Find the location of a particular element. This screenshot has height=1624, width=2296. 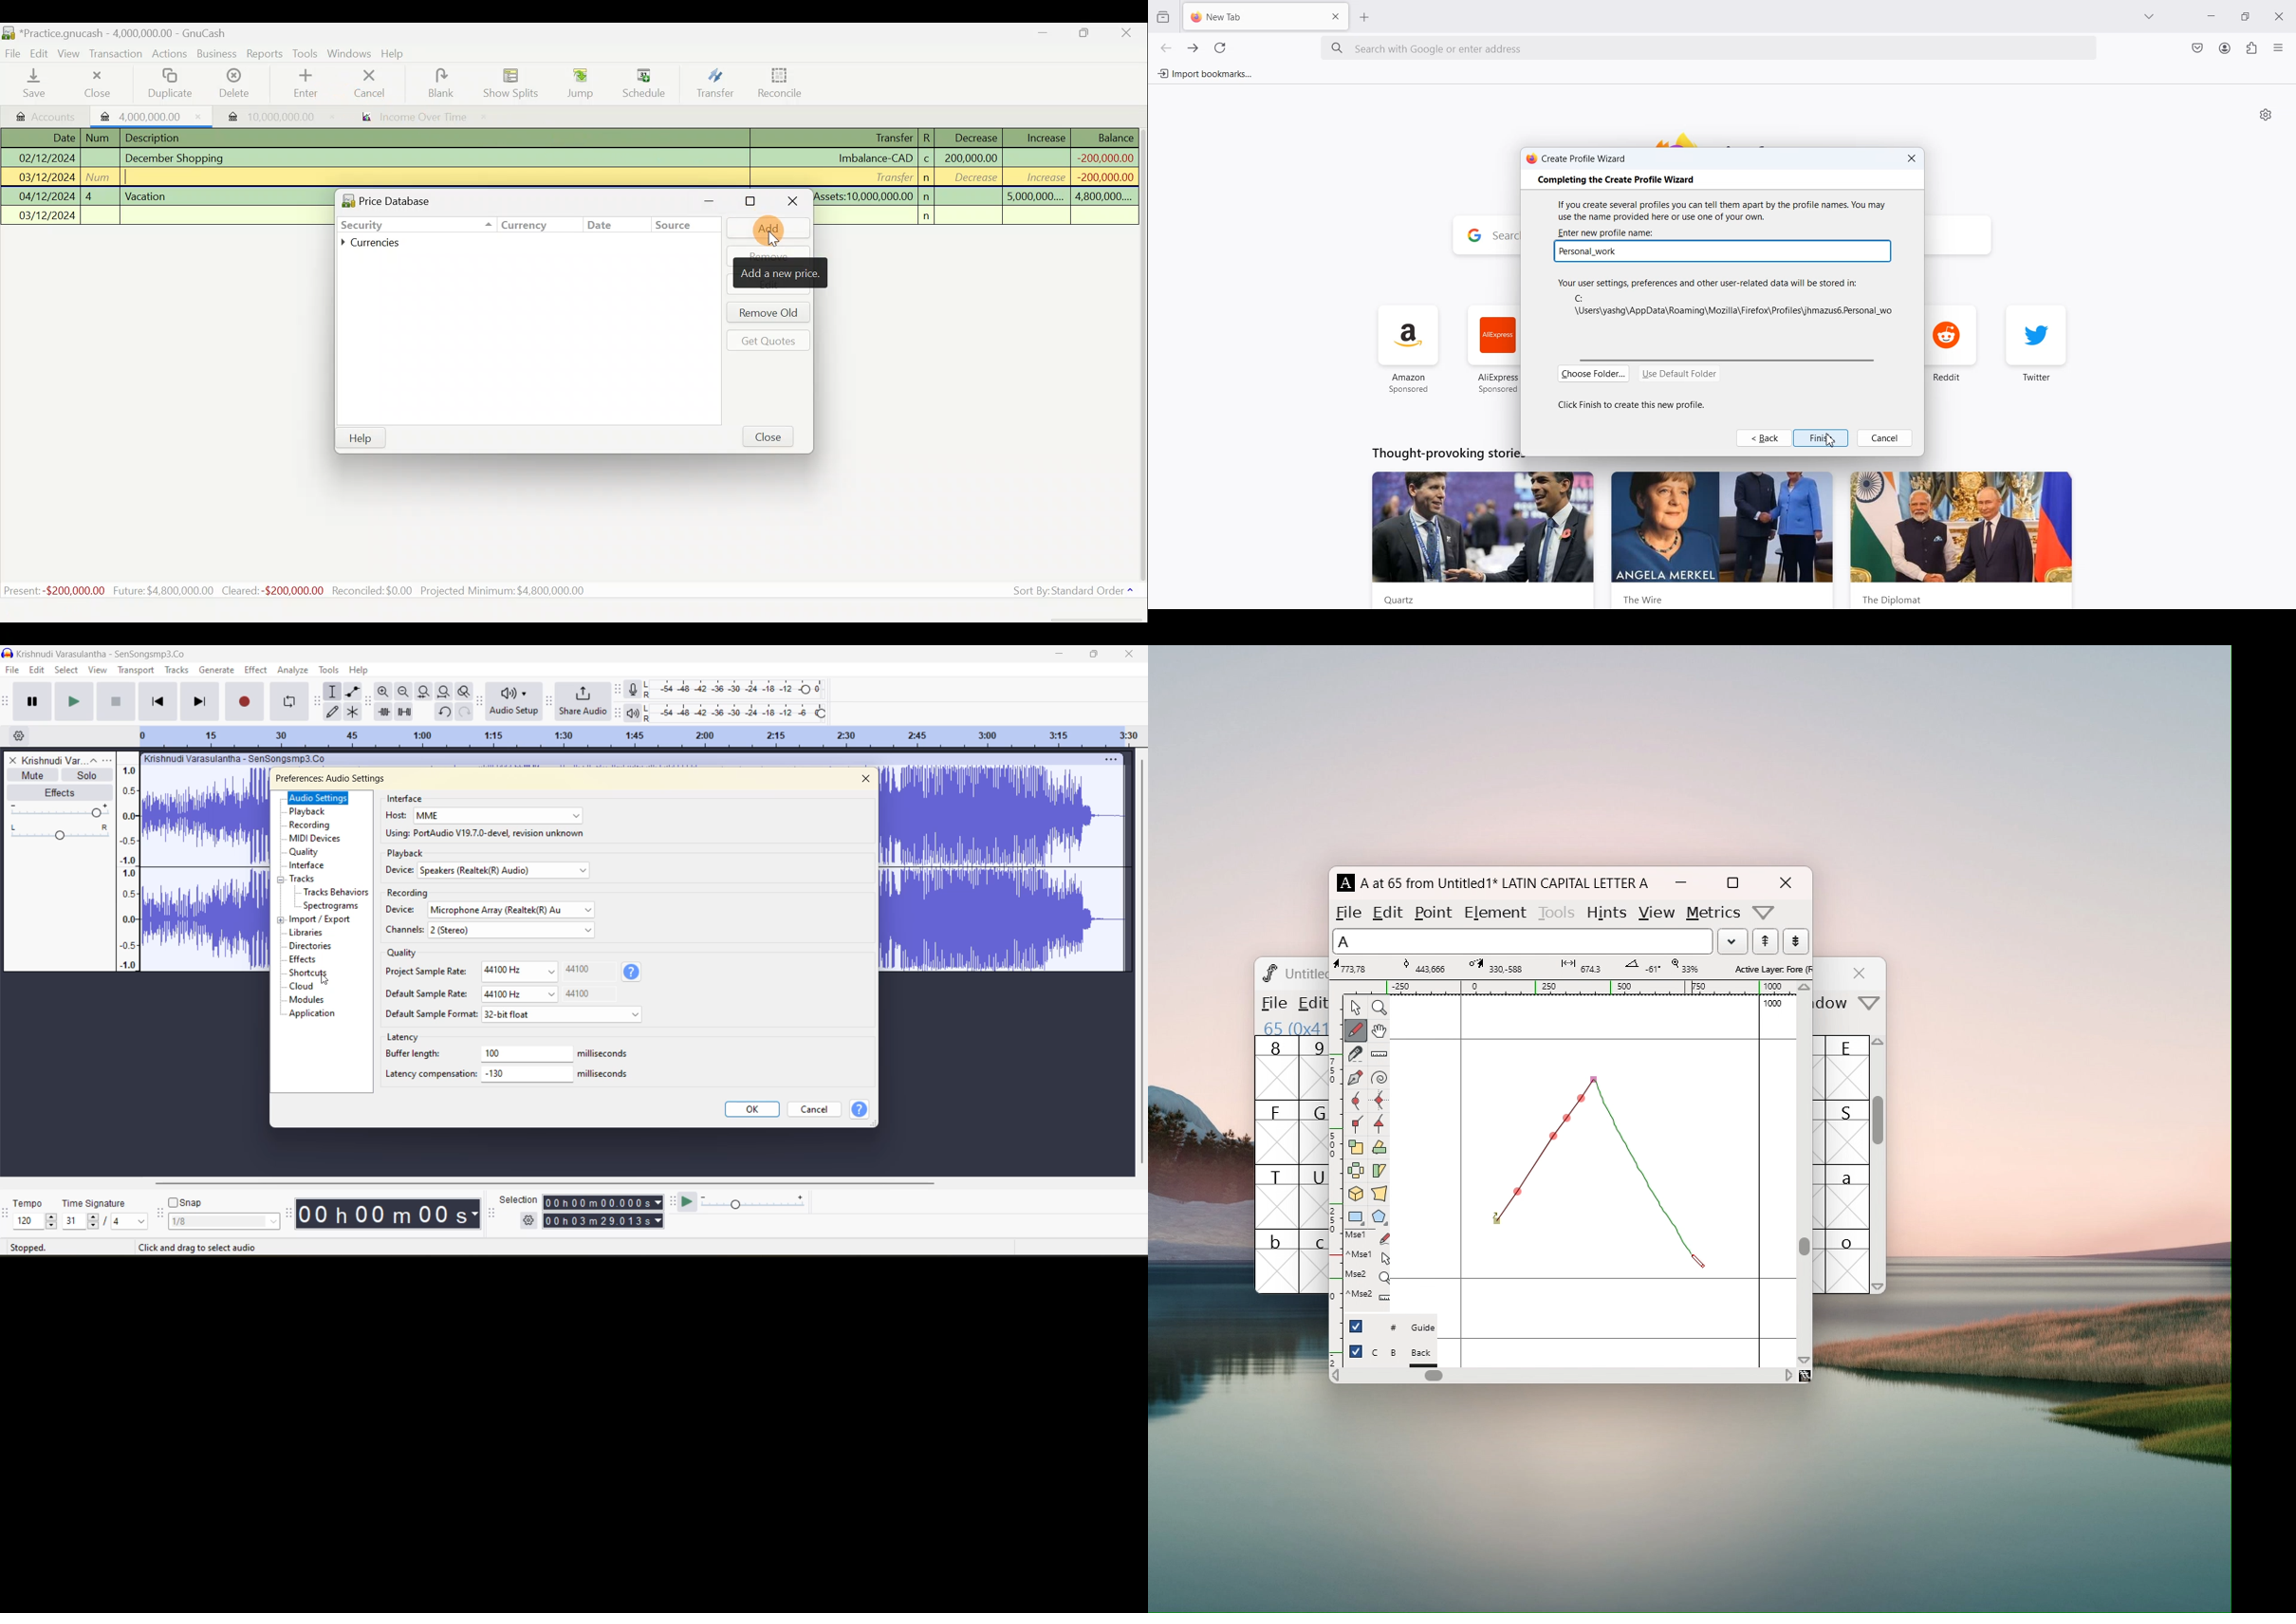

n is located at coordinates (930, 216).